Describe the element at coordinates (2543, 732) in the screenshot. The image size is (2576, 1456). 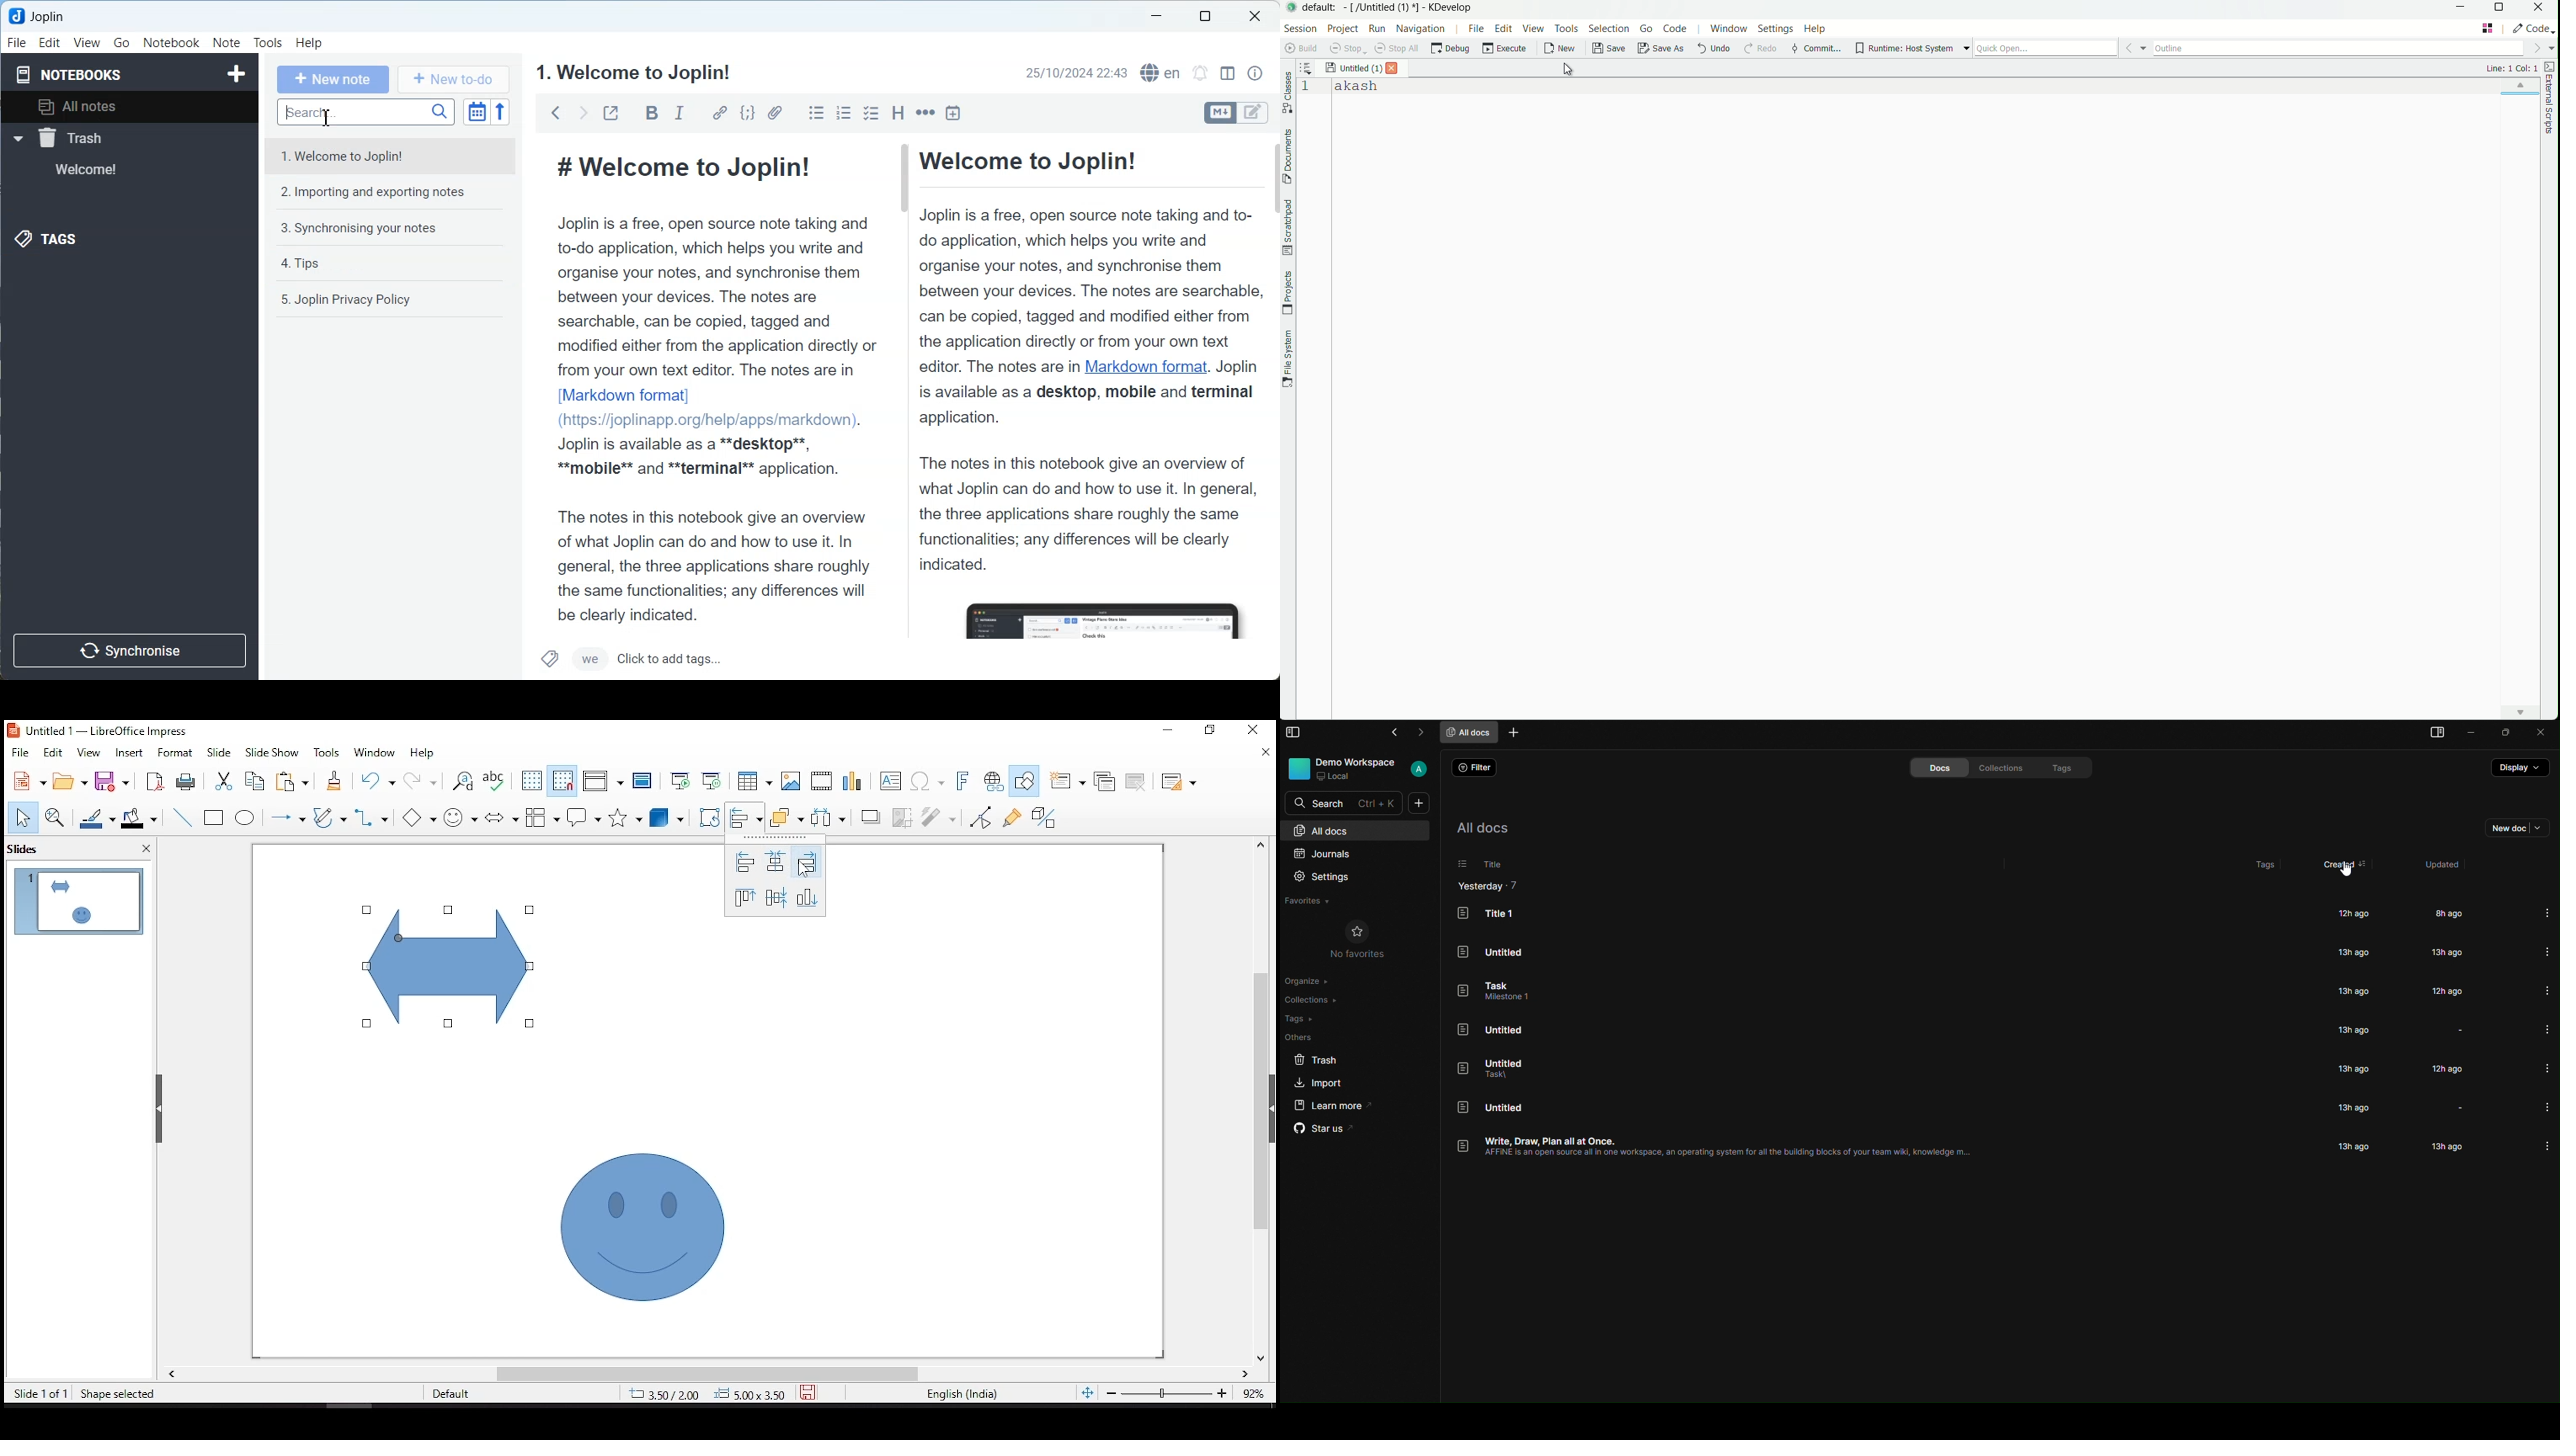
I see `close` at that location.